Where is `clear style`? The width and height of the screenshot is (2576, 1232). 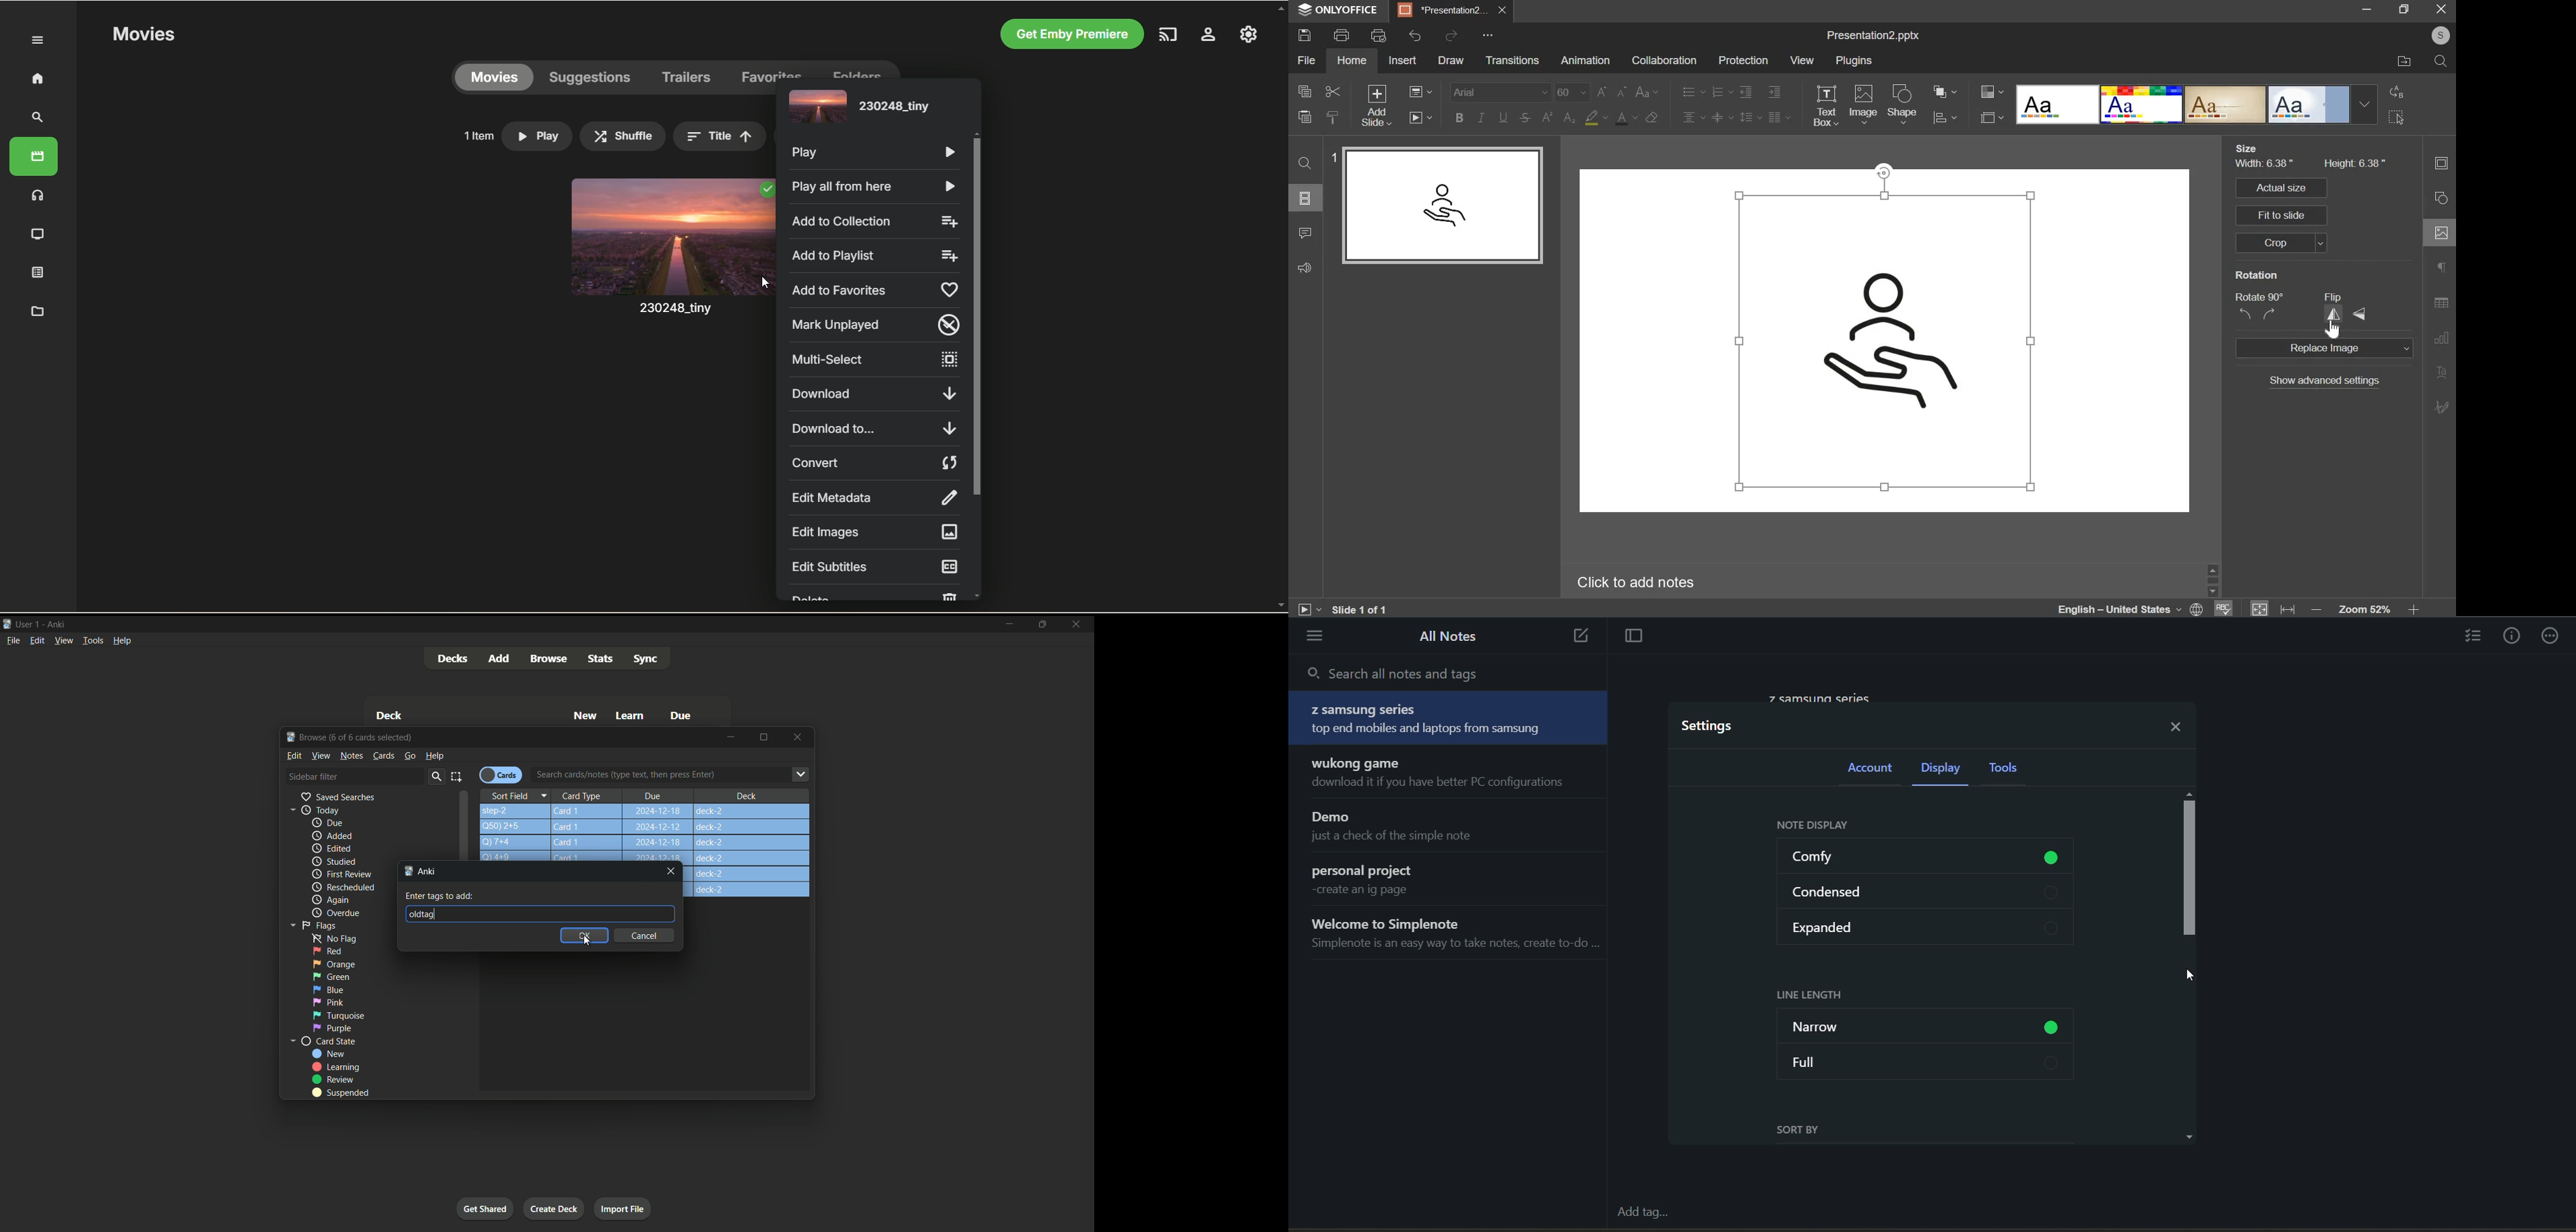 clear style is located at coordinates (1651, 117).